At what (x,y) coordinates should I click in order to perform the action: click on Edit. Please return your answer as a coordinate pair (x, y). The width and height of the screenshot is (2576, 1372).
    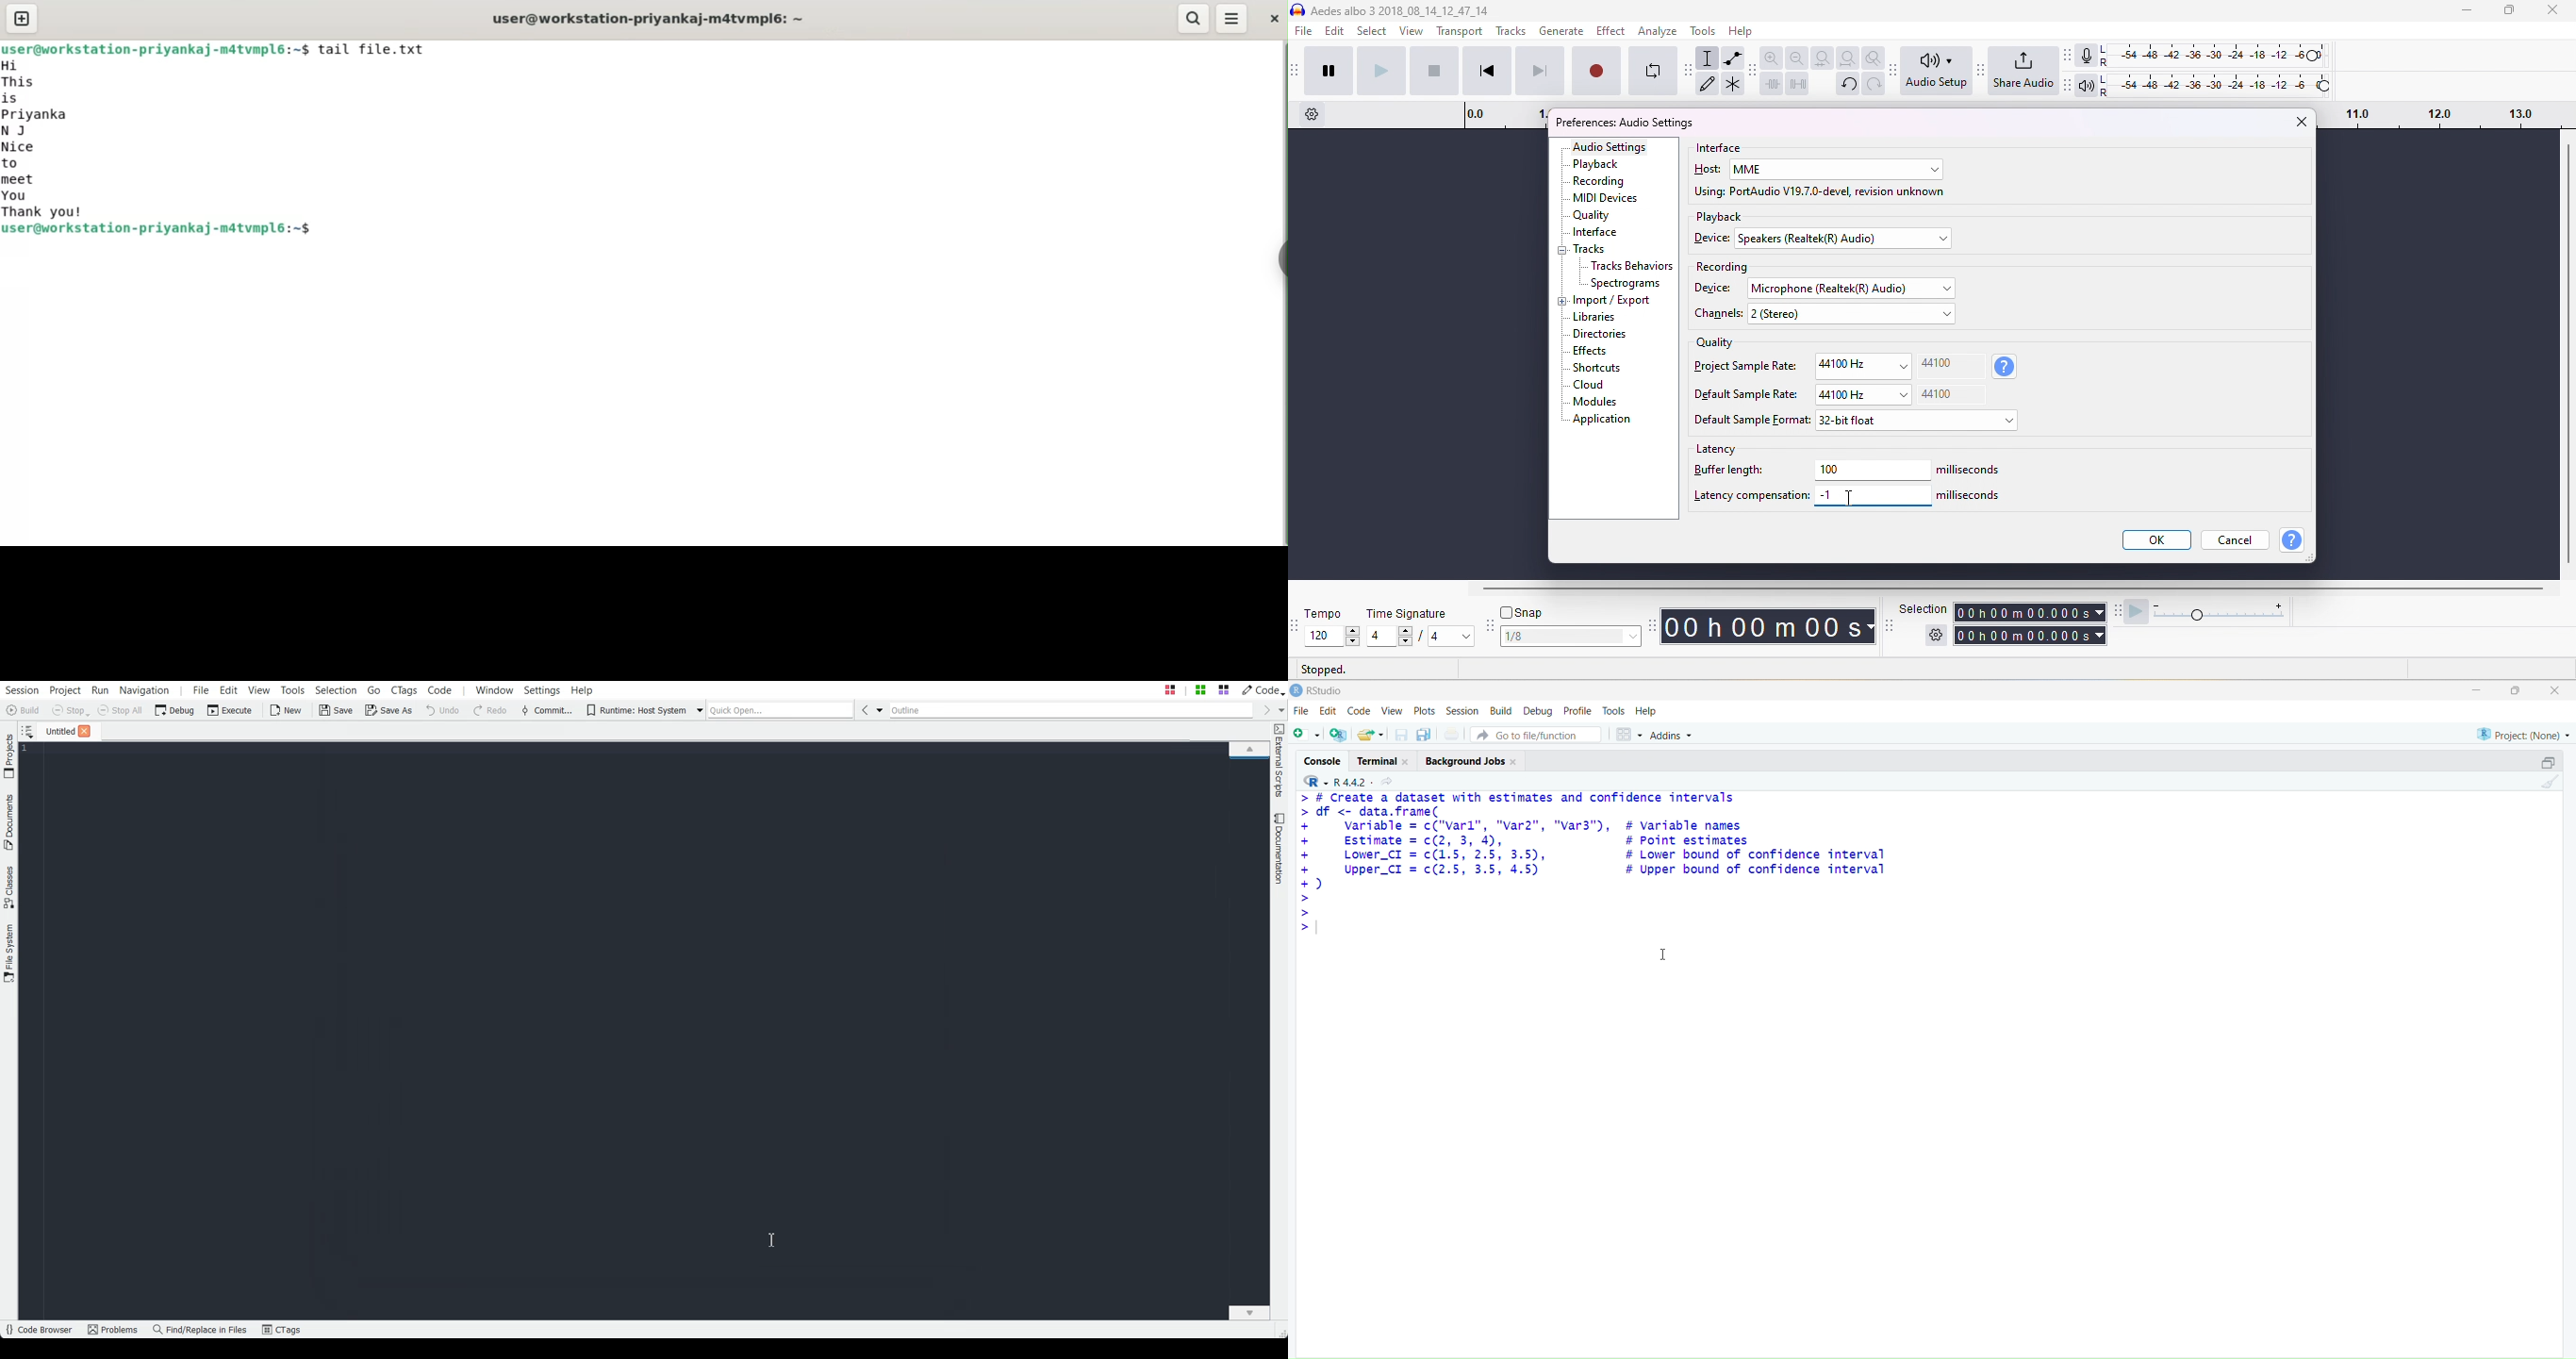
    Looking at the image, I should click on (1328, 710).